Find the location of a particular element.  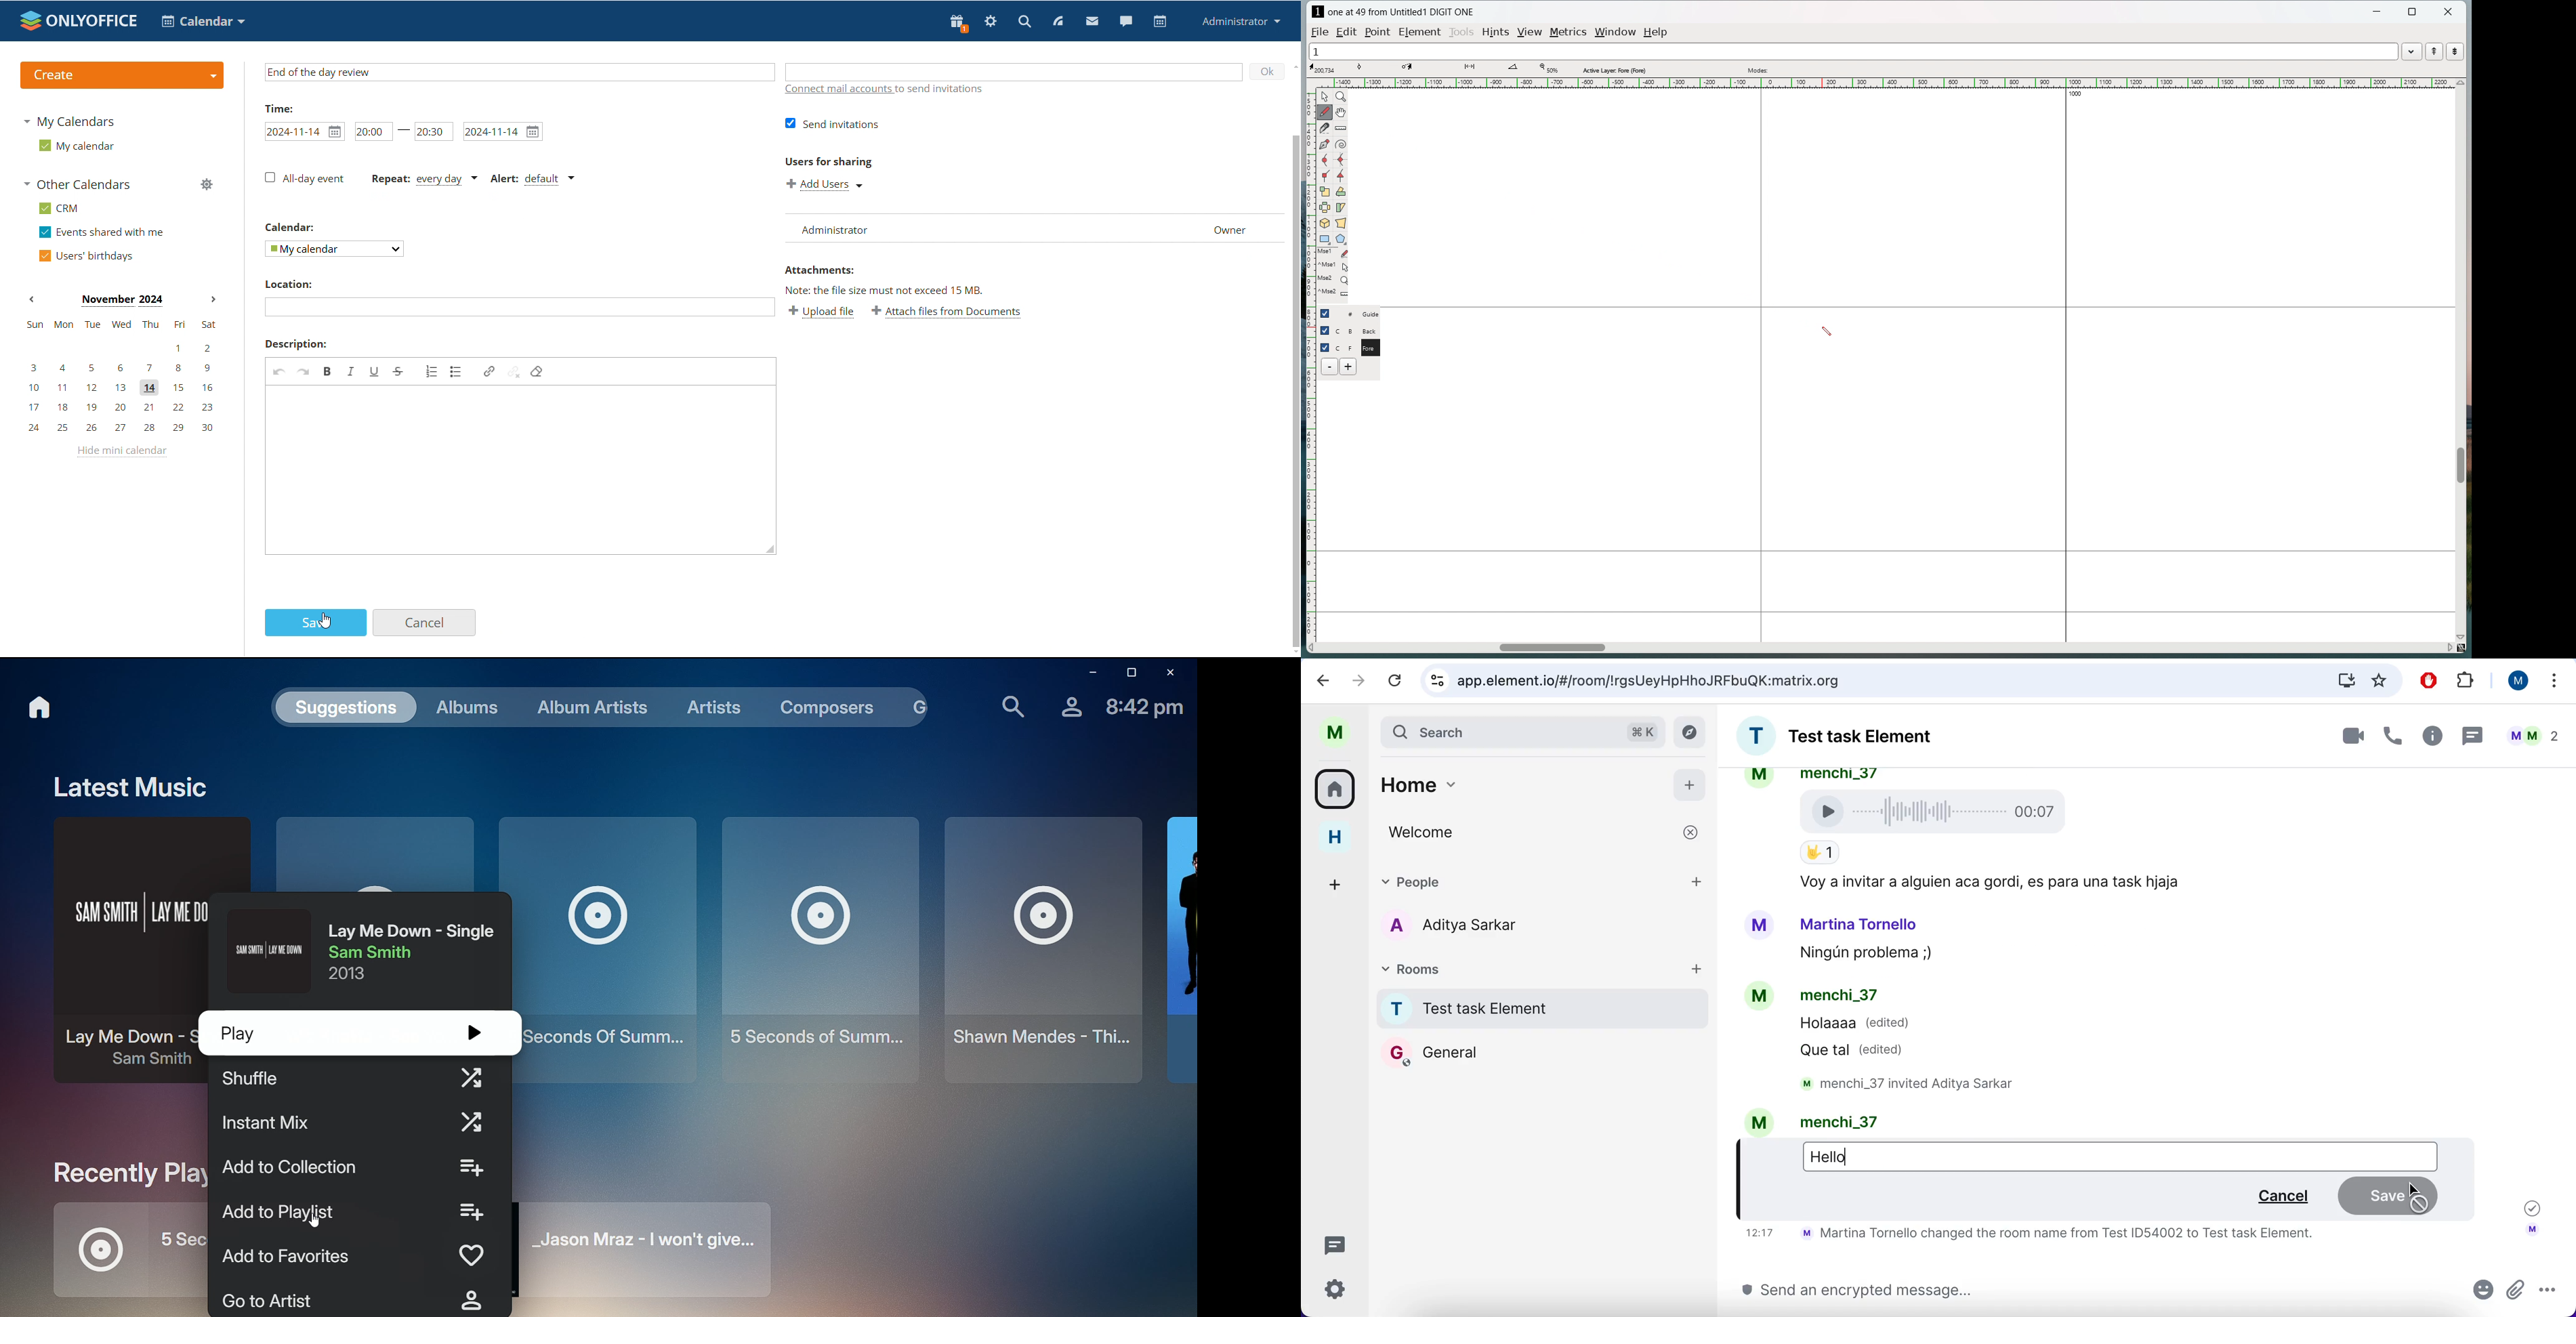

edit is located at coordinates (1348, 32).